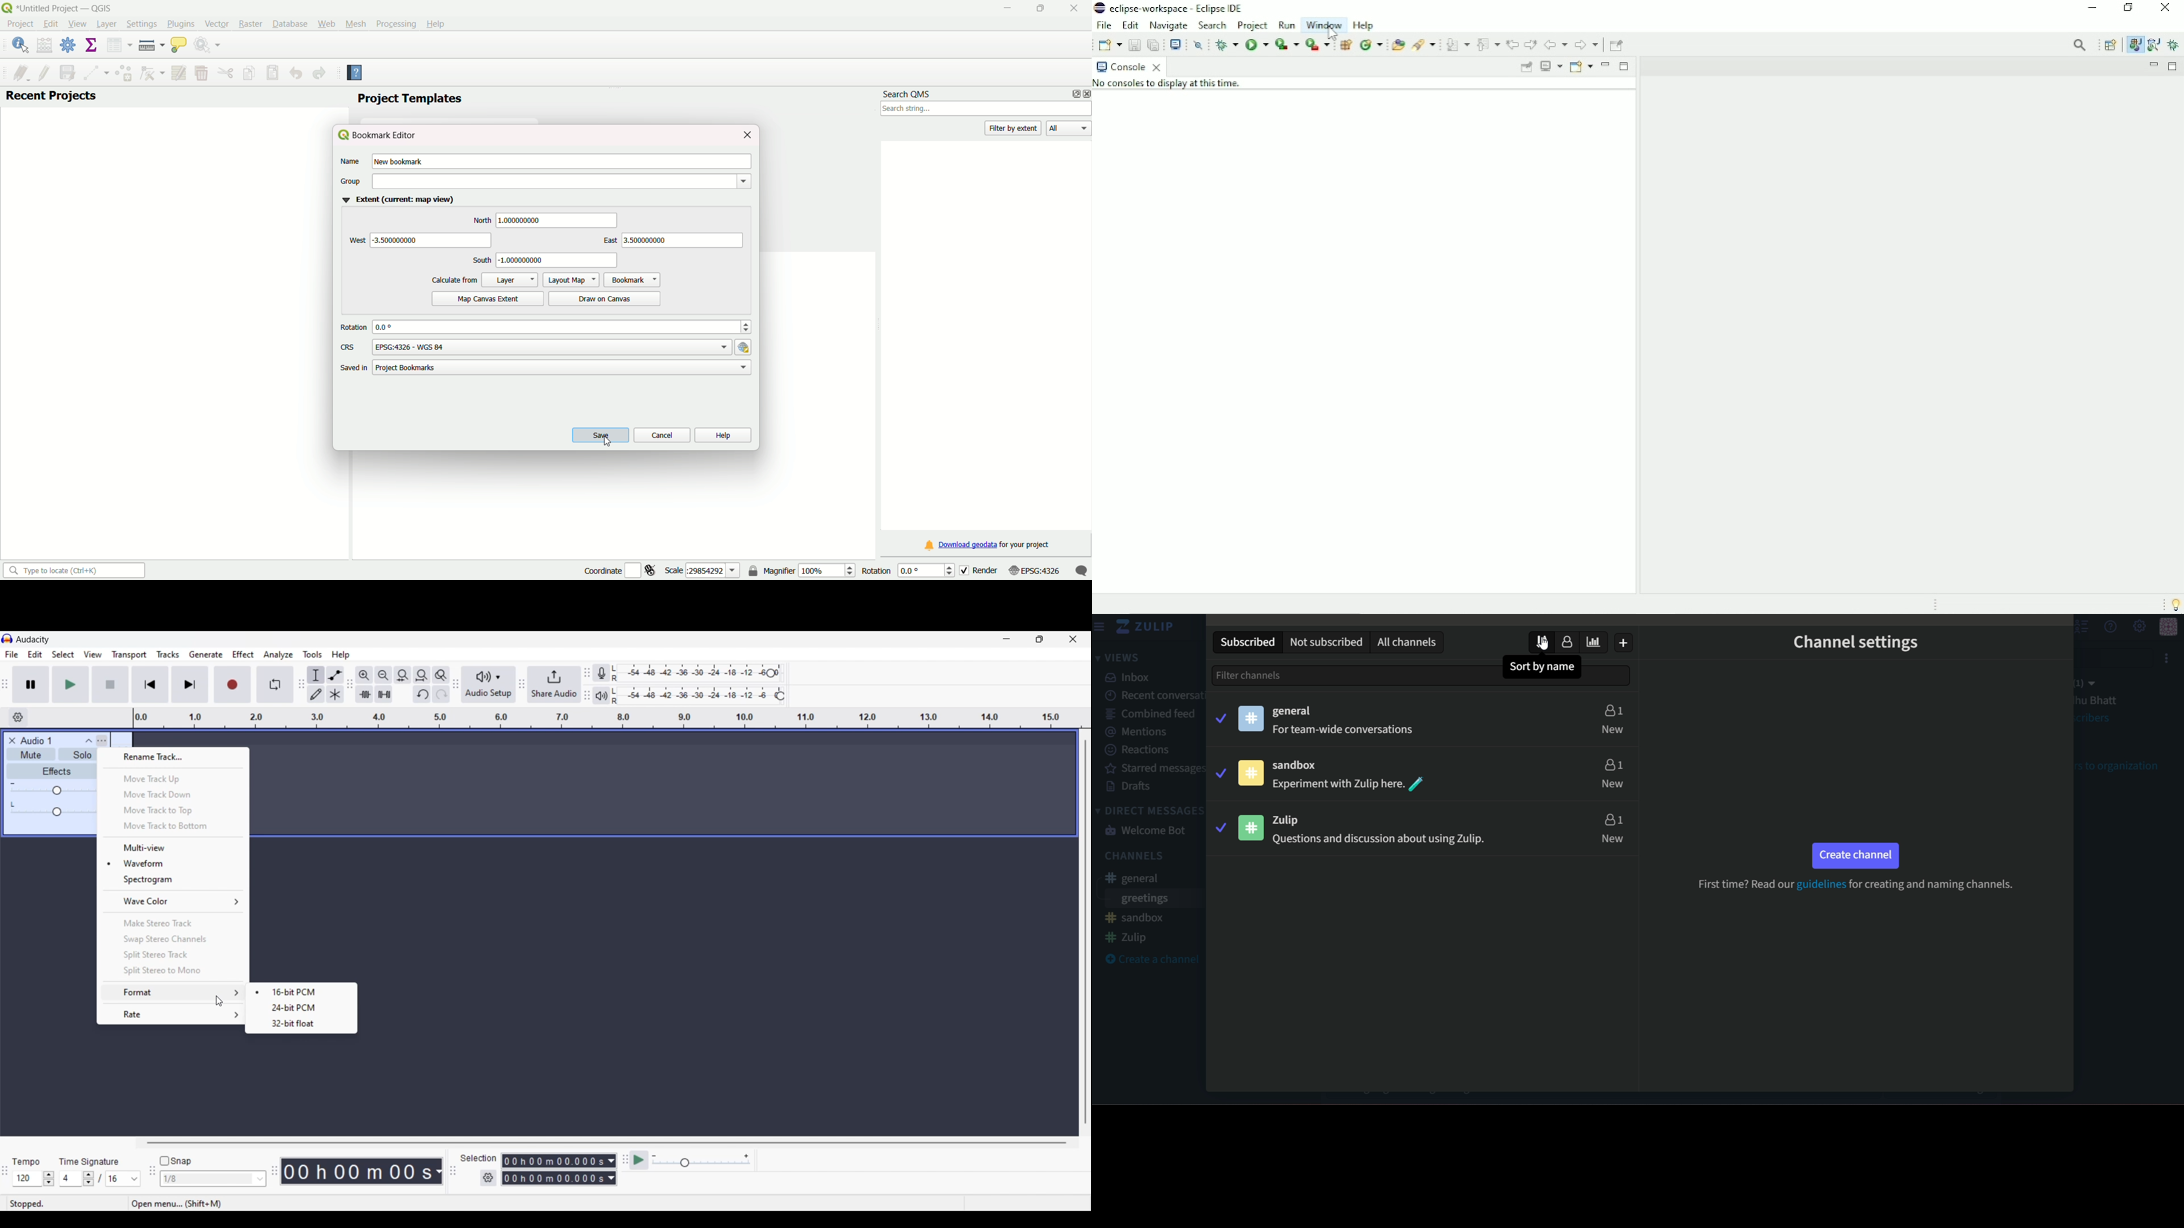 Image resolution: width=2184 pixels, height=1232 pixels. Describe the element at coordinates (640, 1160) in the screenshot. I see `Play-at-speed/Play-at-speed oncce` at that location.